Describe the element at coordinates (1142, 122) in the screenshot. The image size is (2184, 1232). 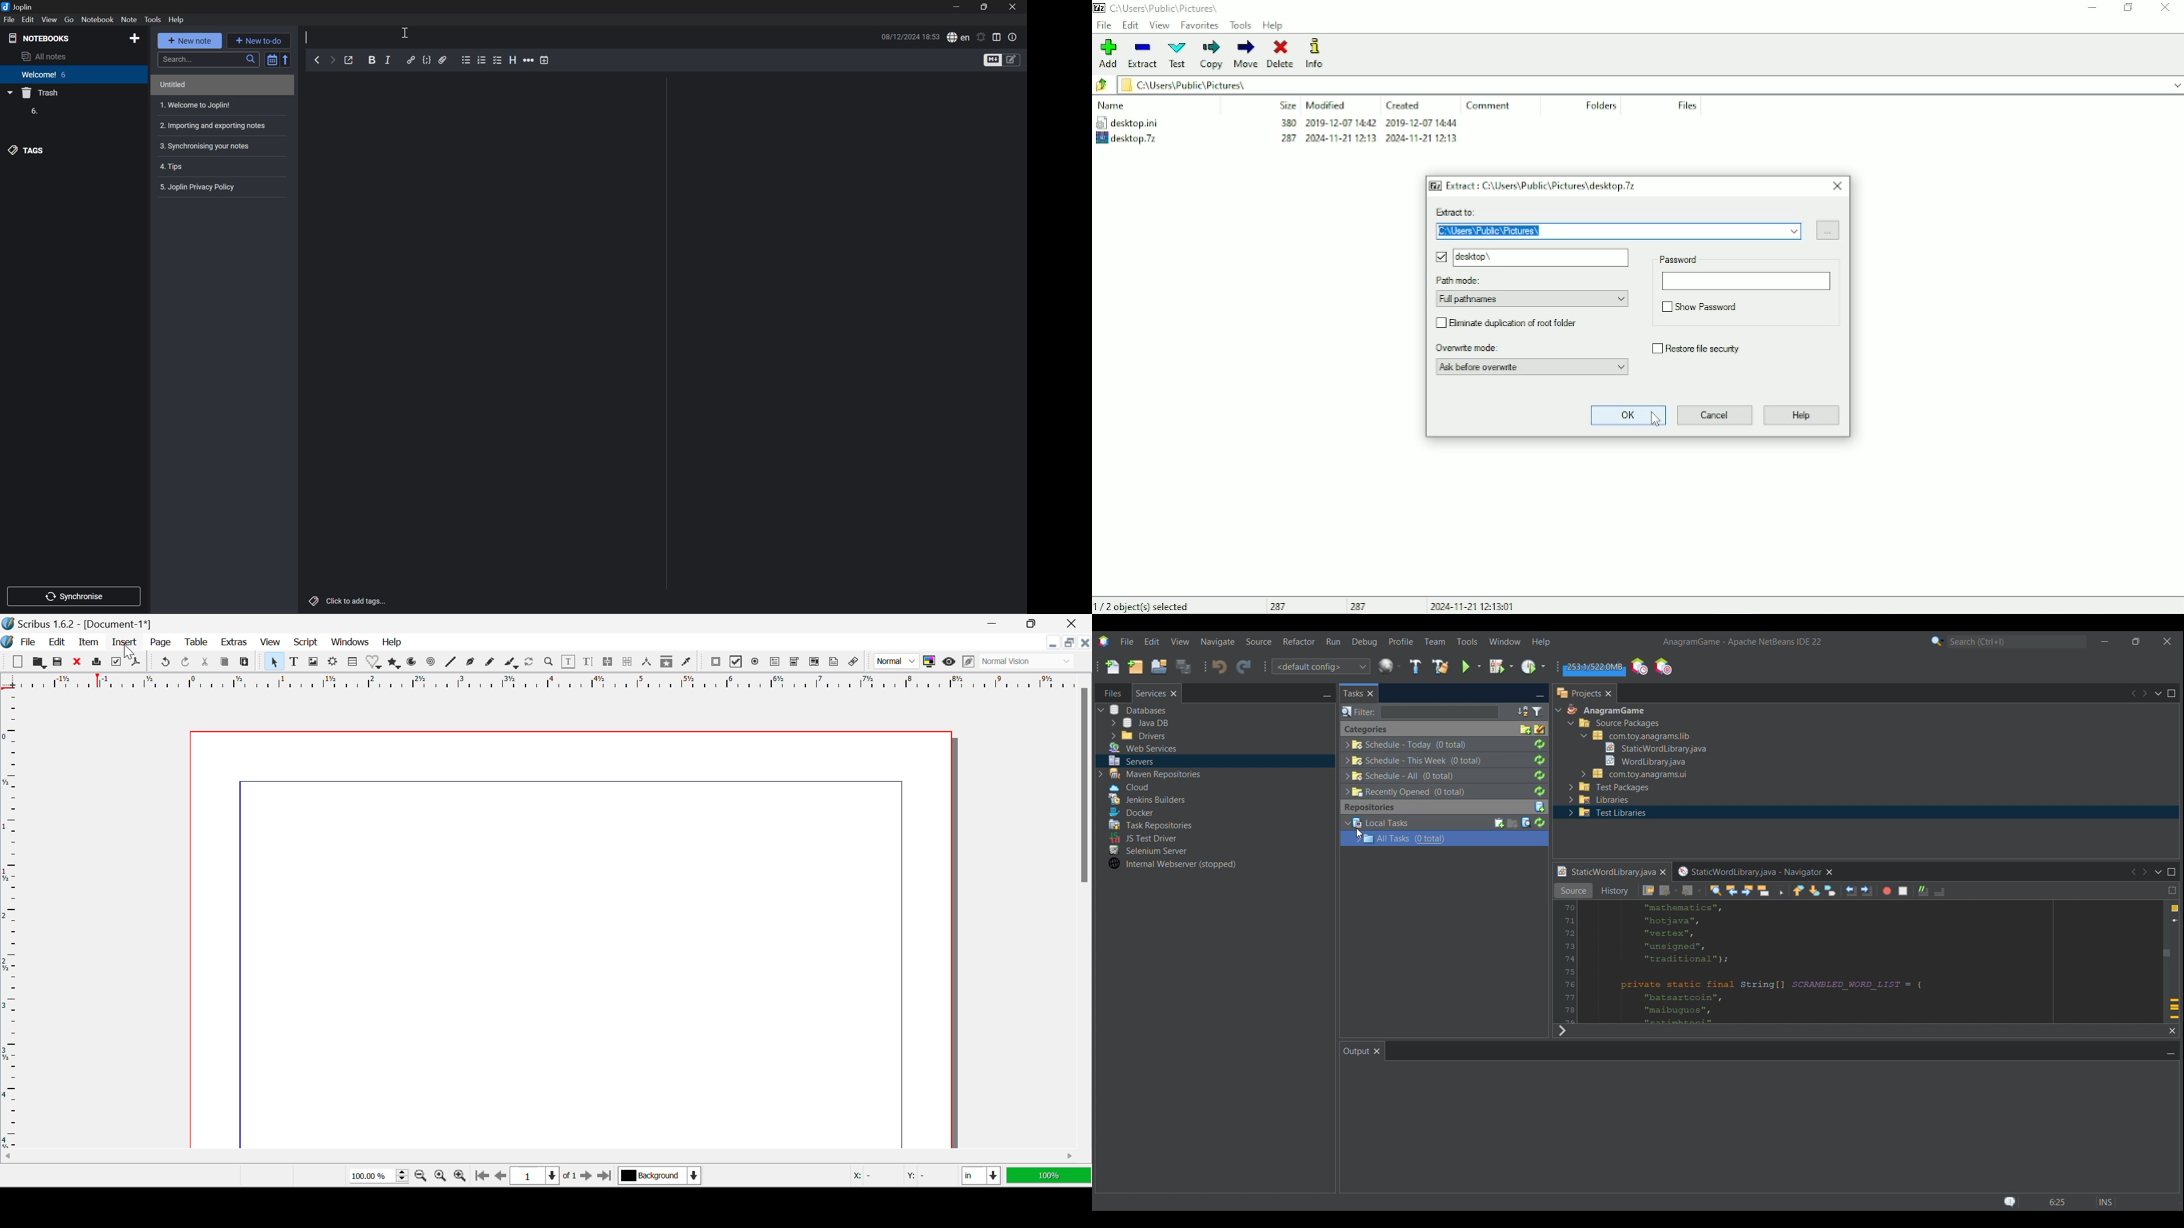
I see `desktop.ini` at that location.